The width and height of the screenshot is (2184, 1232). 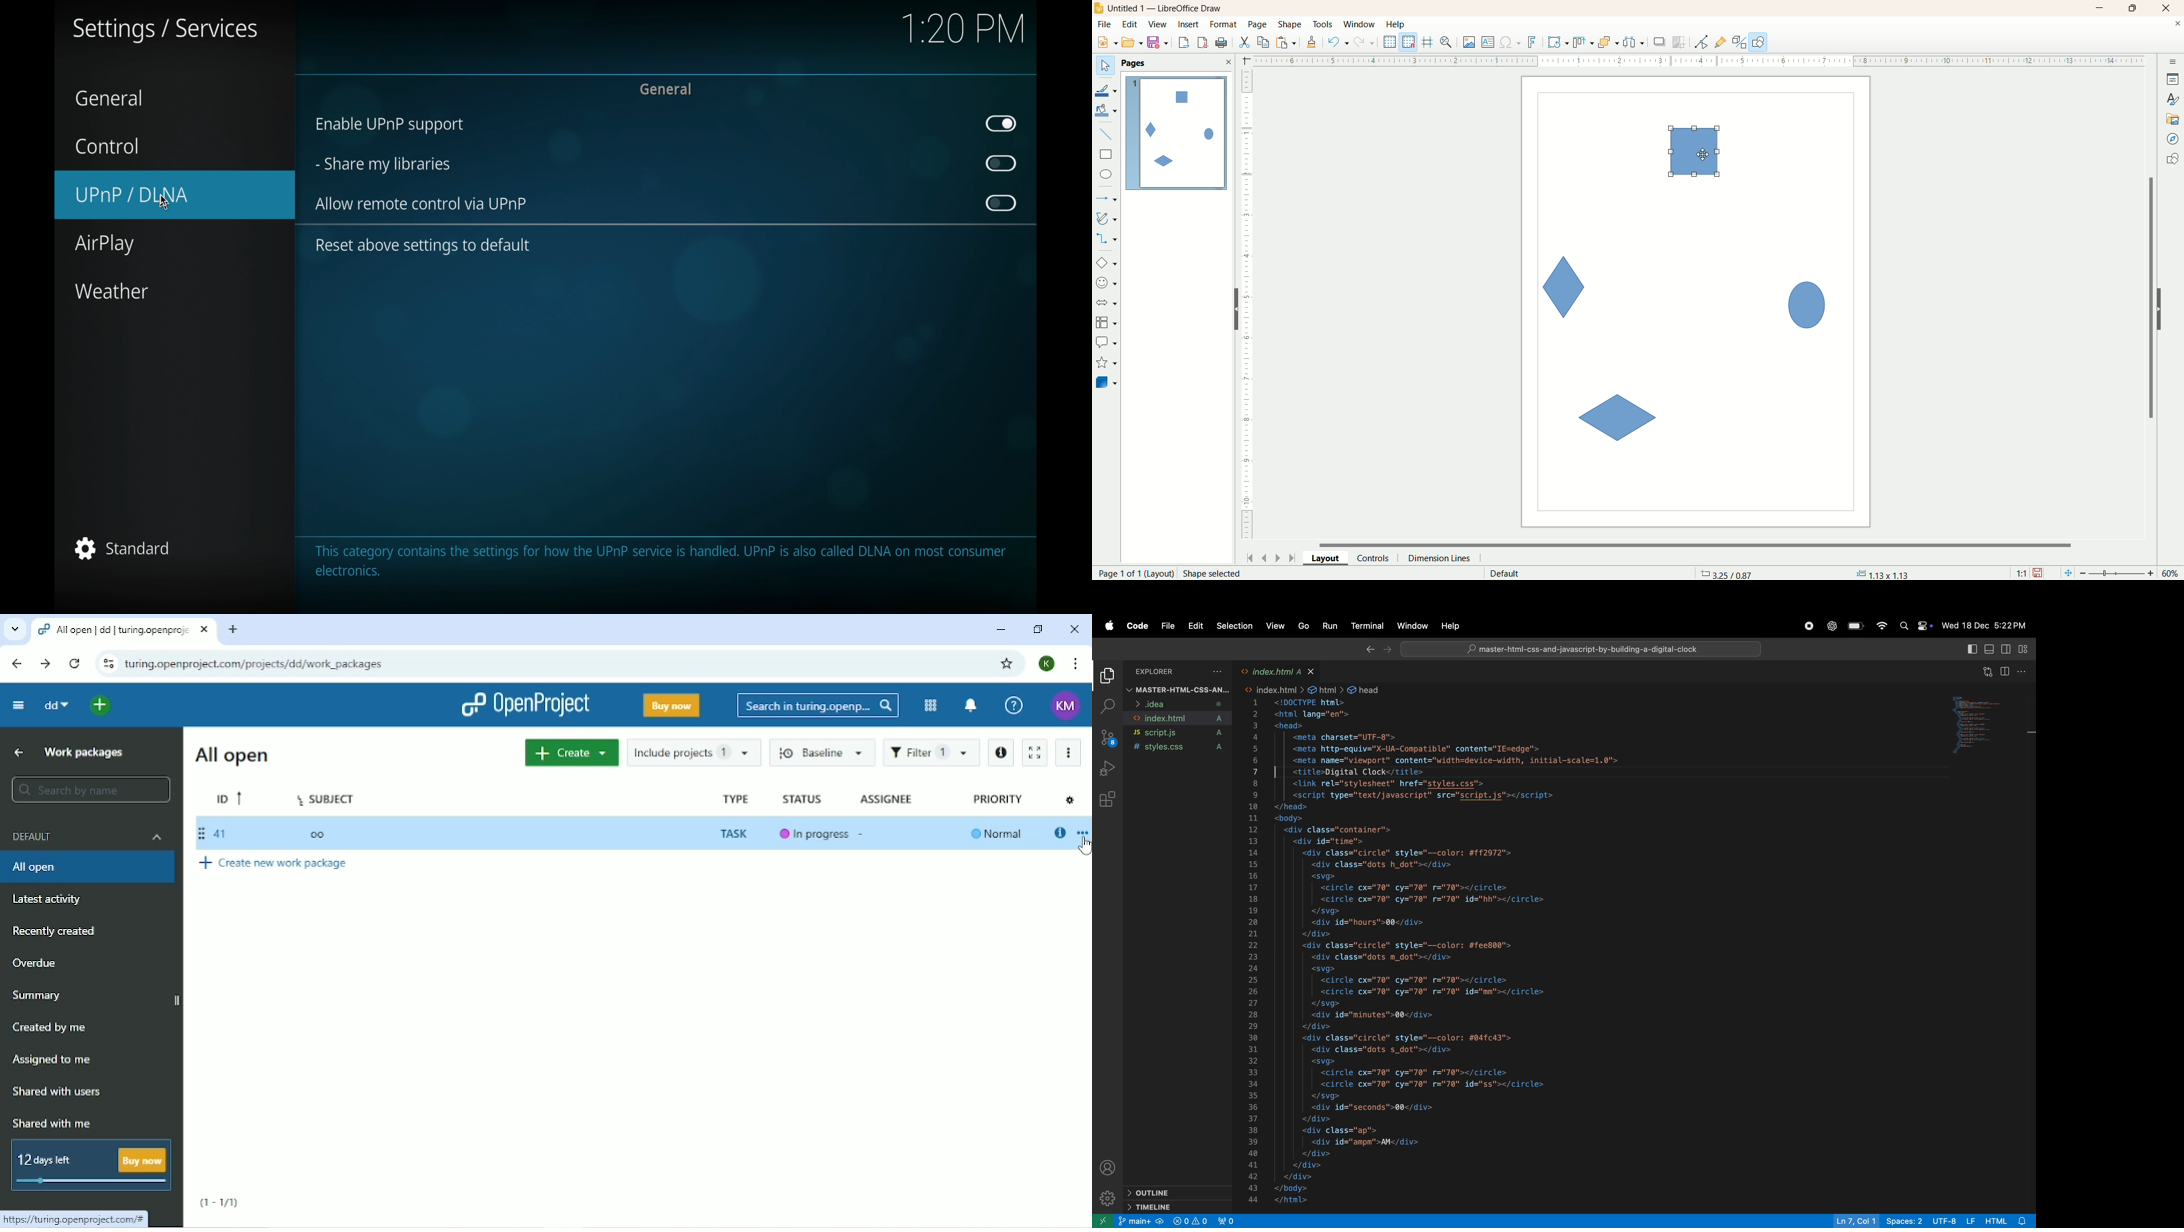 I want to click on index.html tab, so click(x=1272, y=671).